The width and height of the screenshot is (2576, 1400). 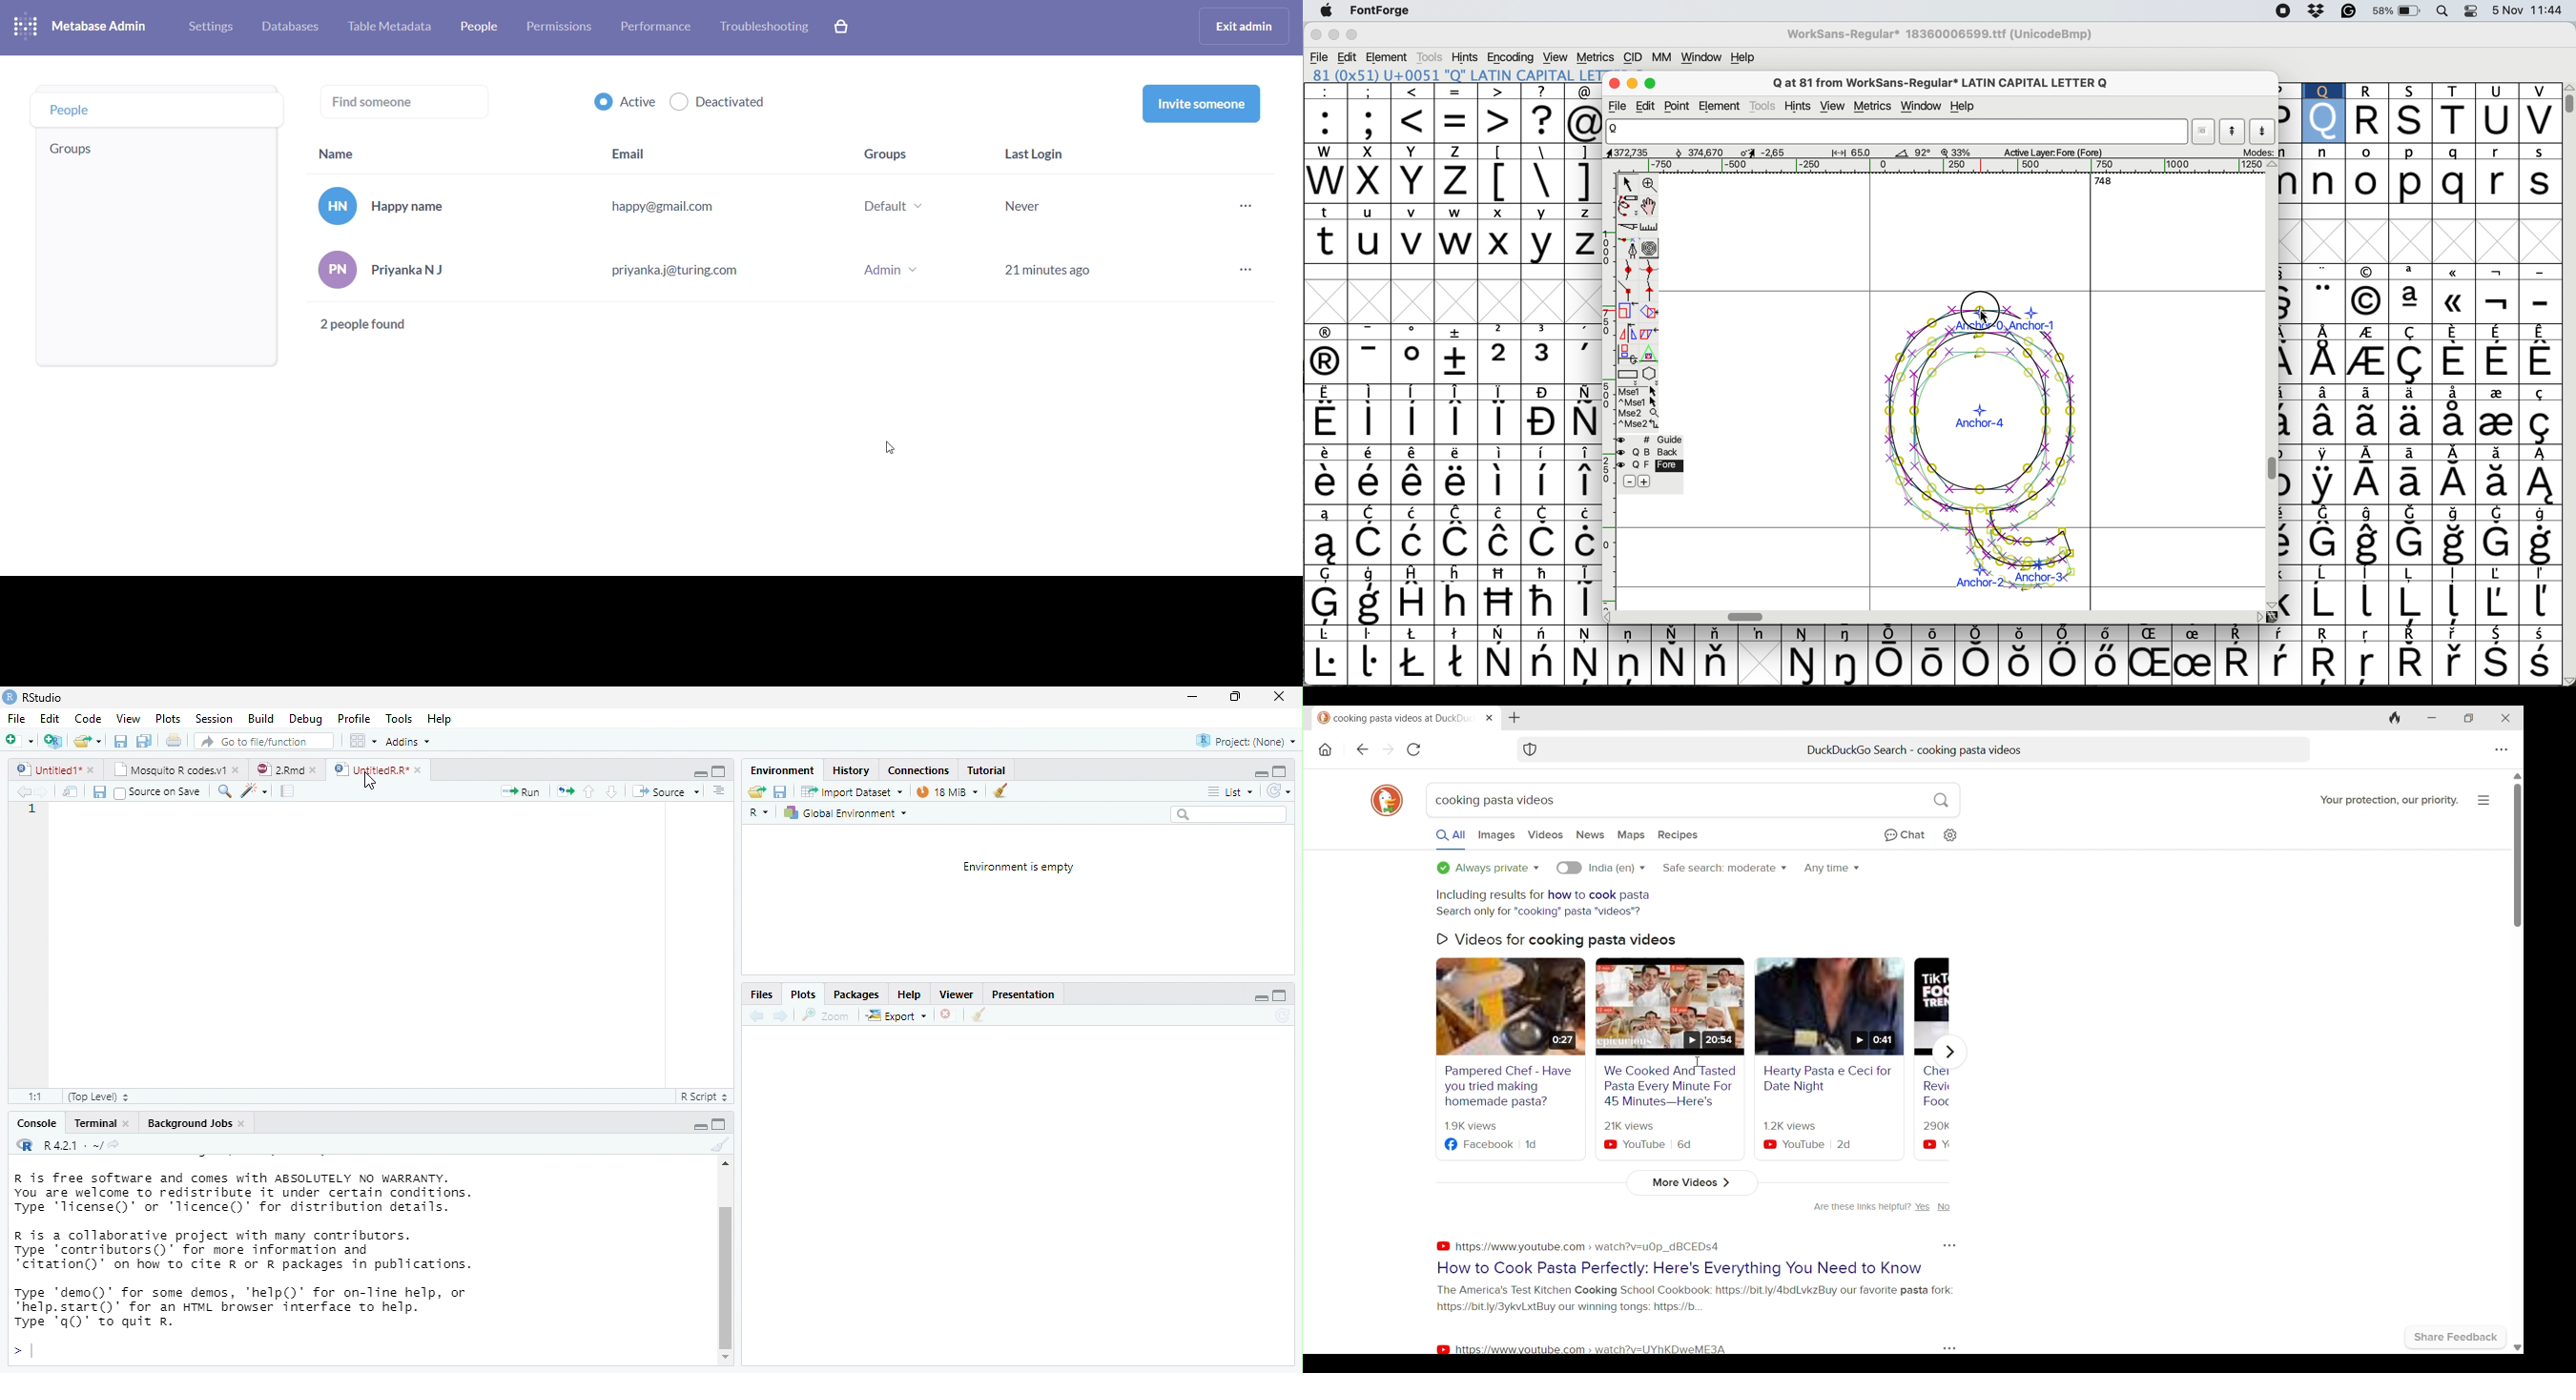 What do you see at coordinates (94, 1123) in the screenshot?
I see `Terminal` at bounding box center [94, 1123].